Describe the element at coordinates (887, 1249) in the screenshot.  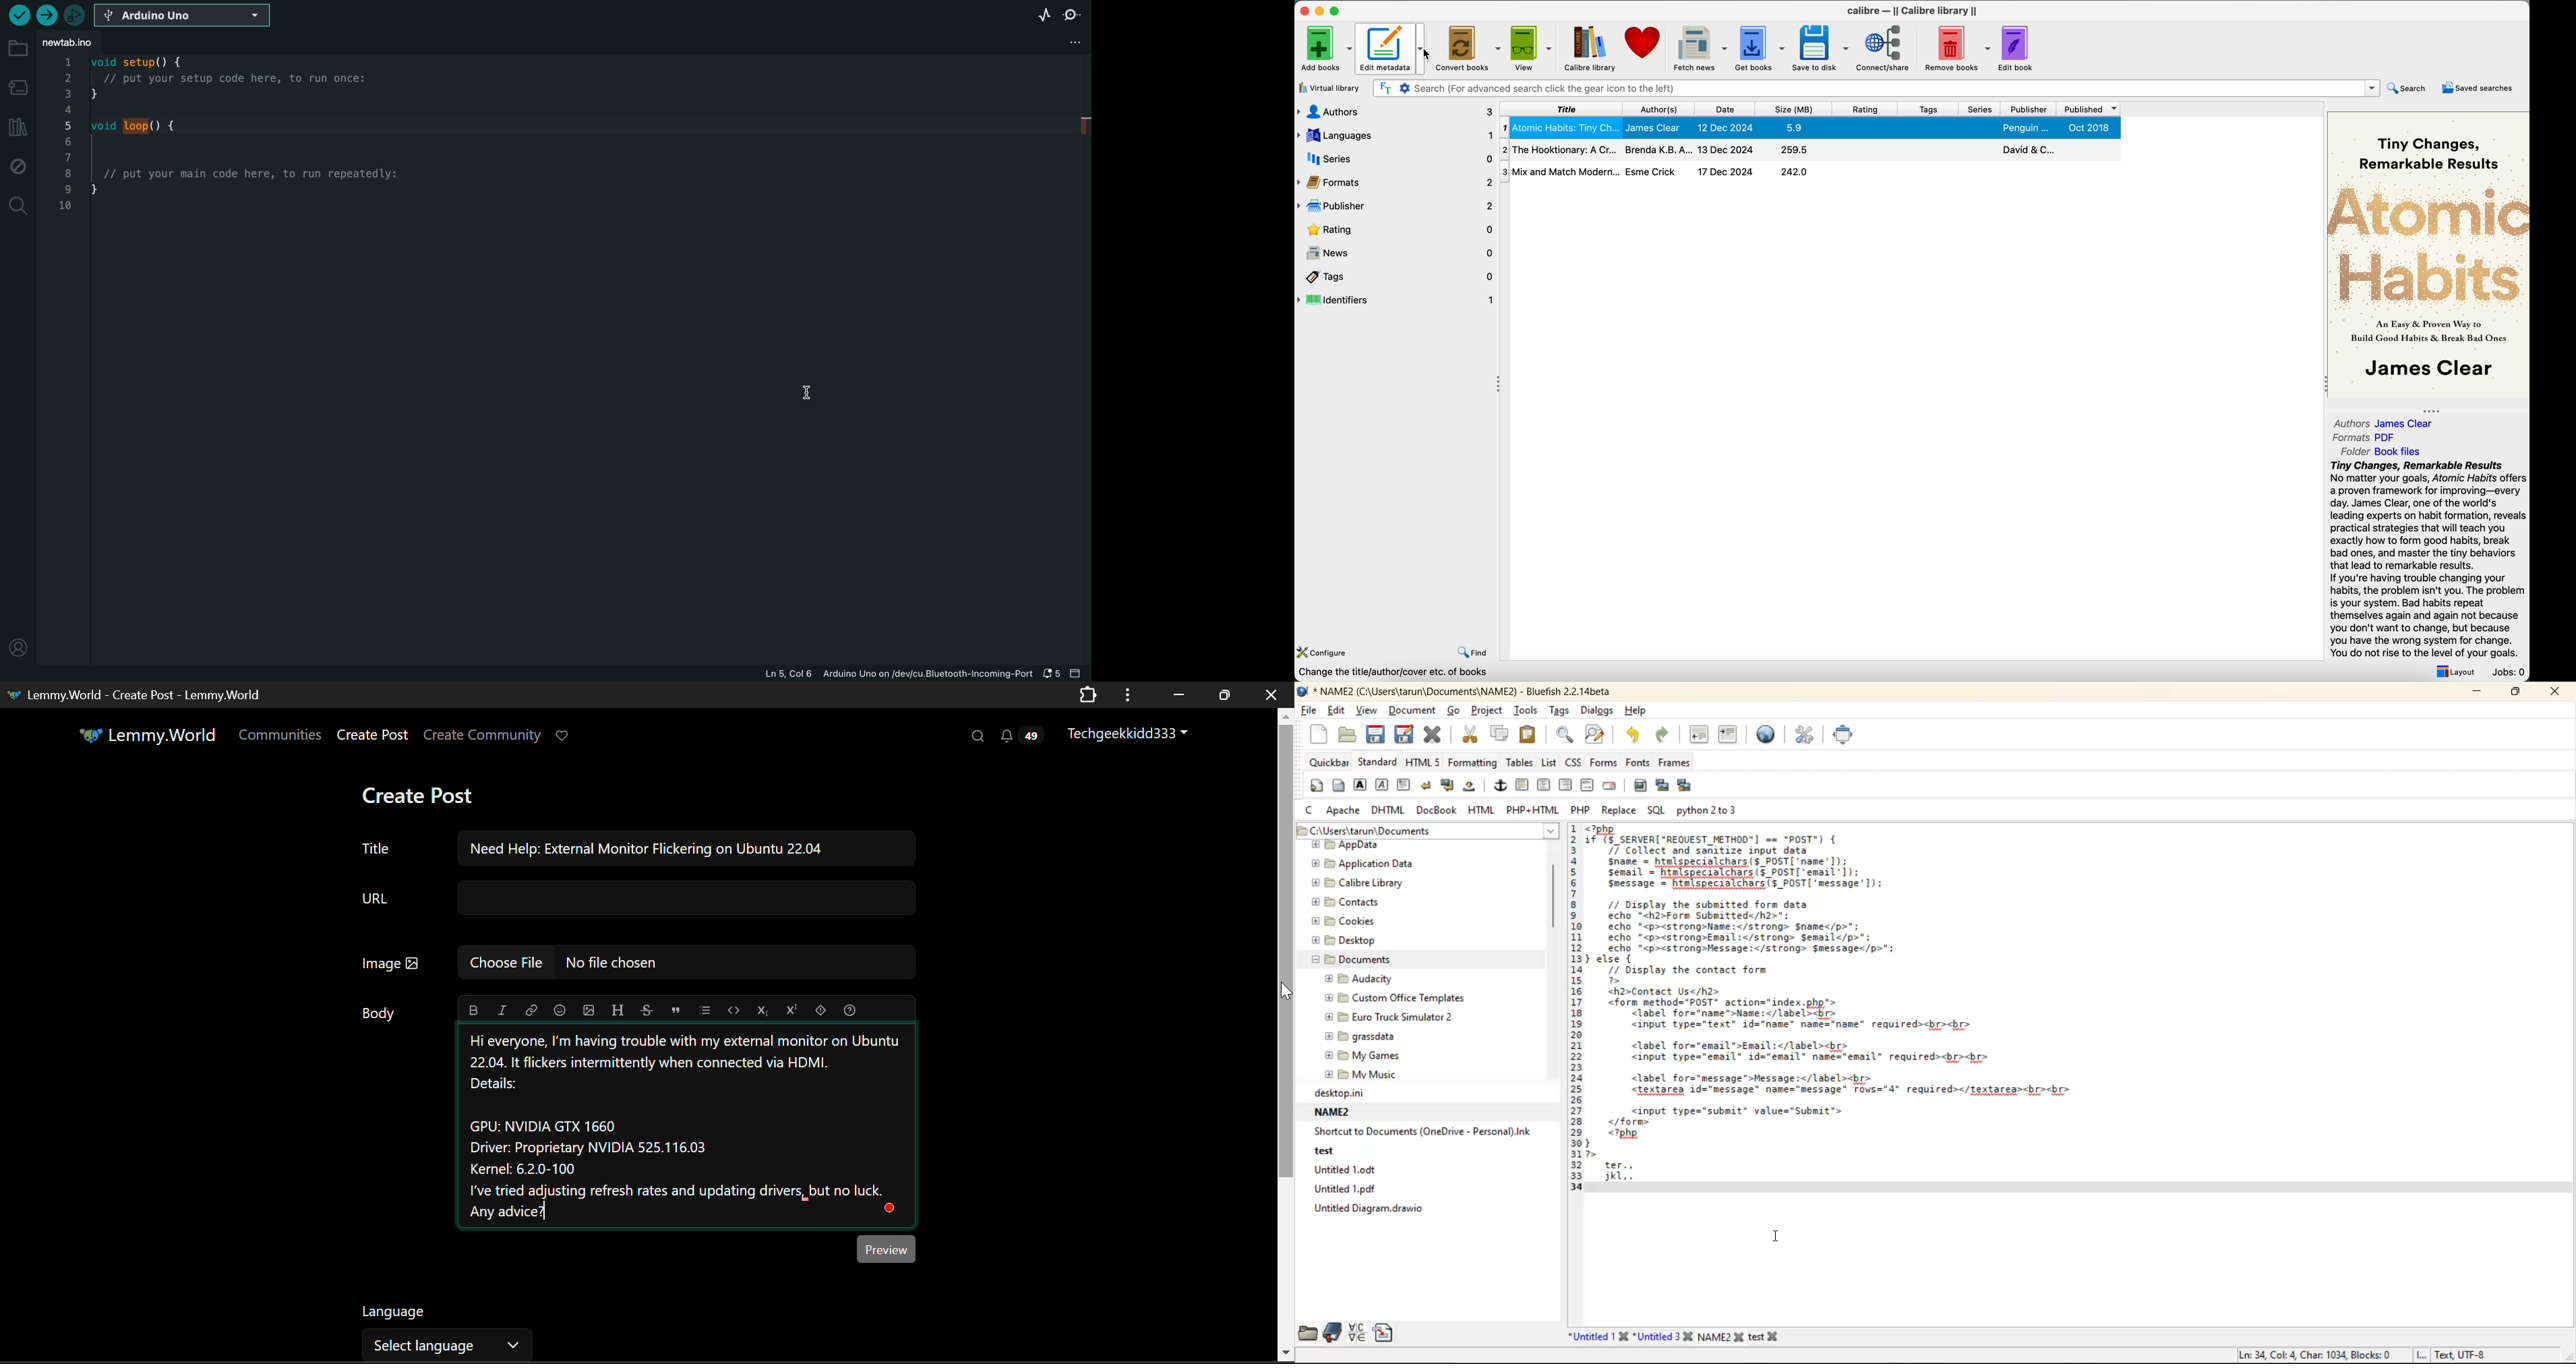
I see `Preview Button` at that location.